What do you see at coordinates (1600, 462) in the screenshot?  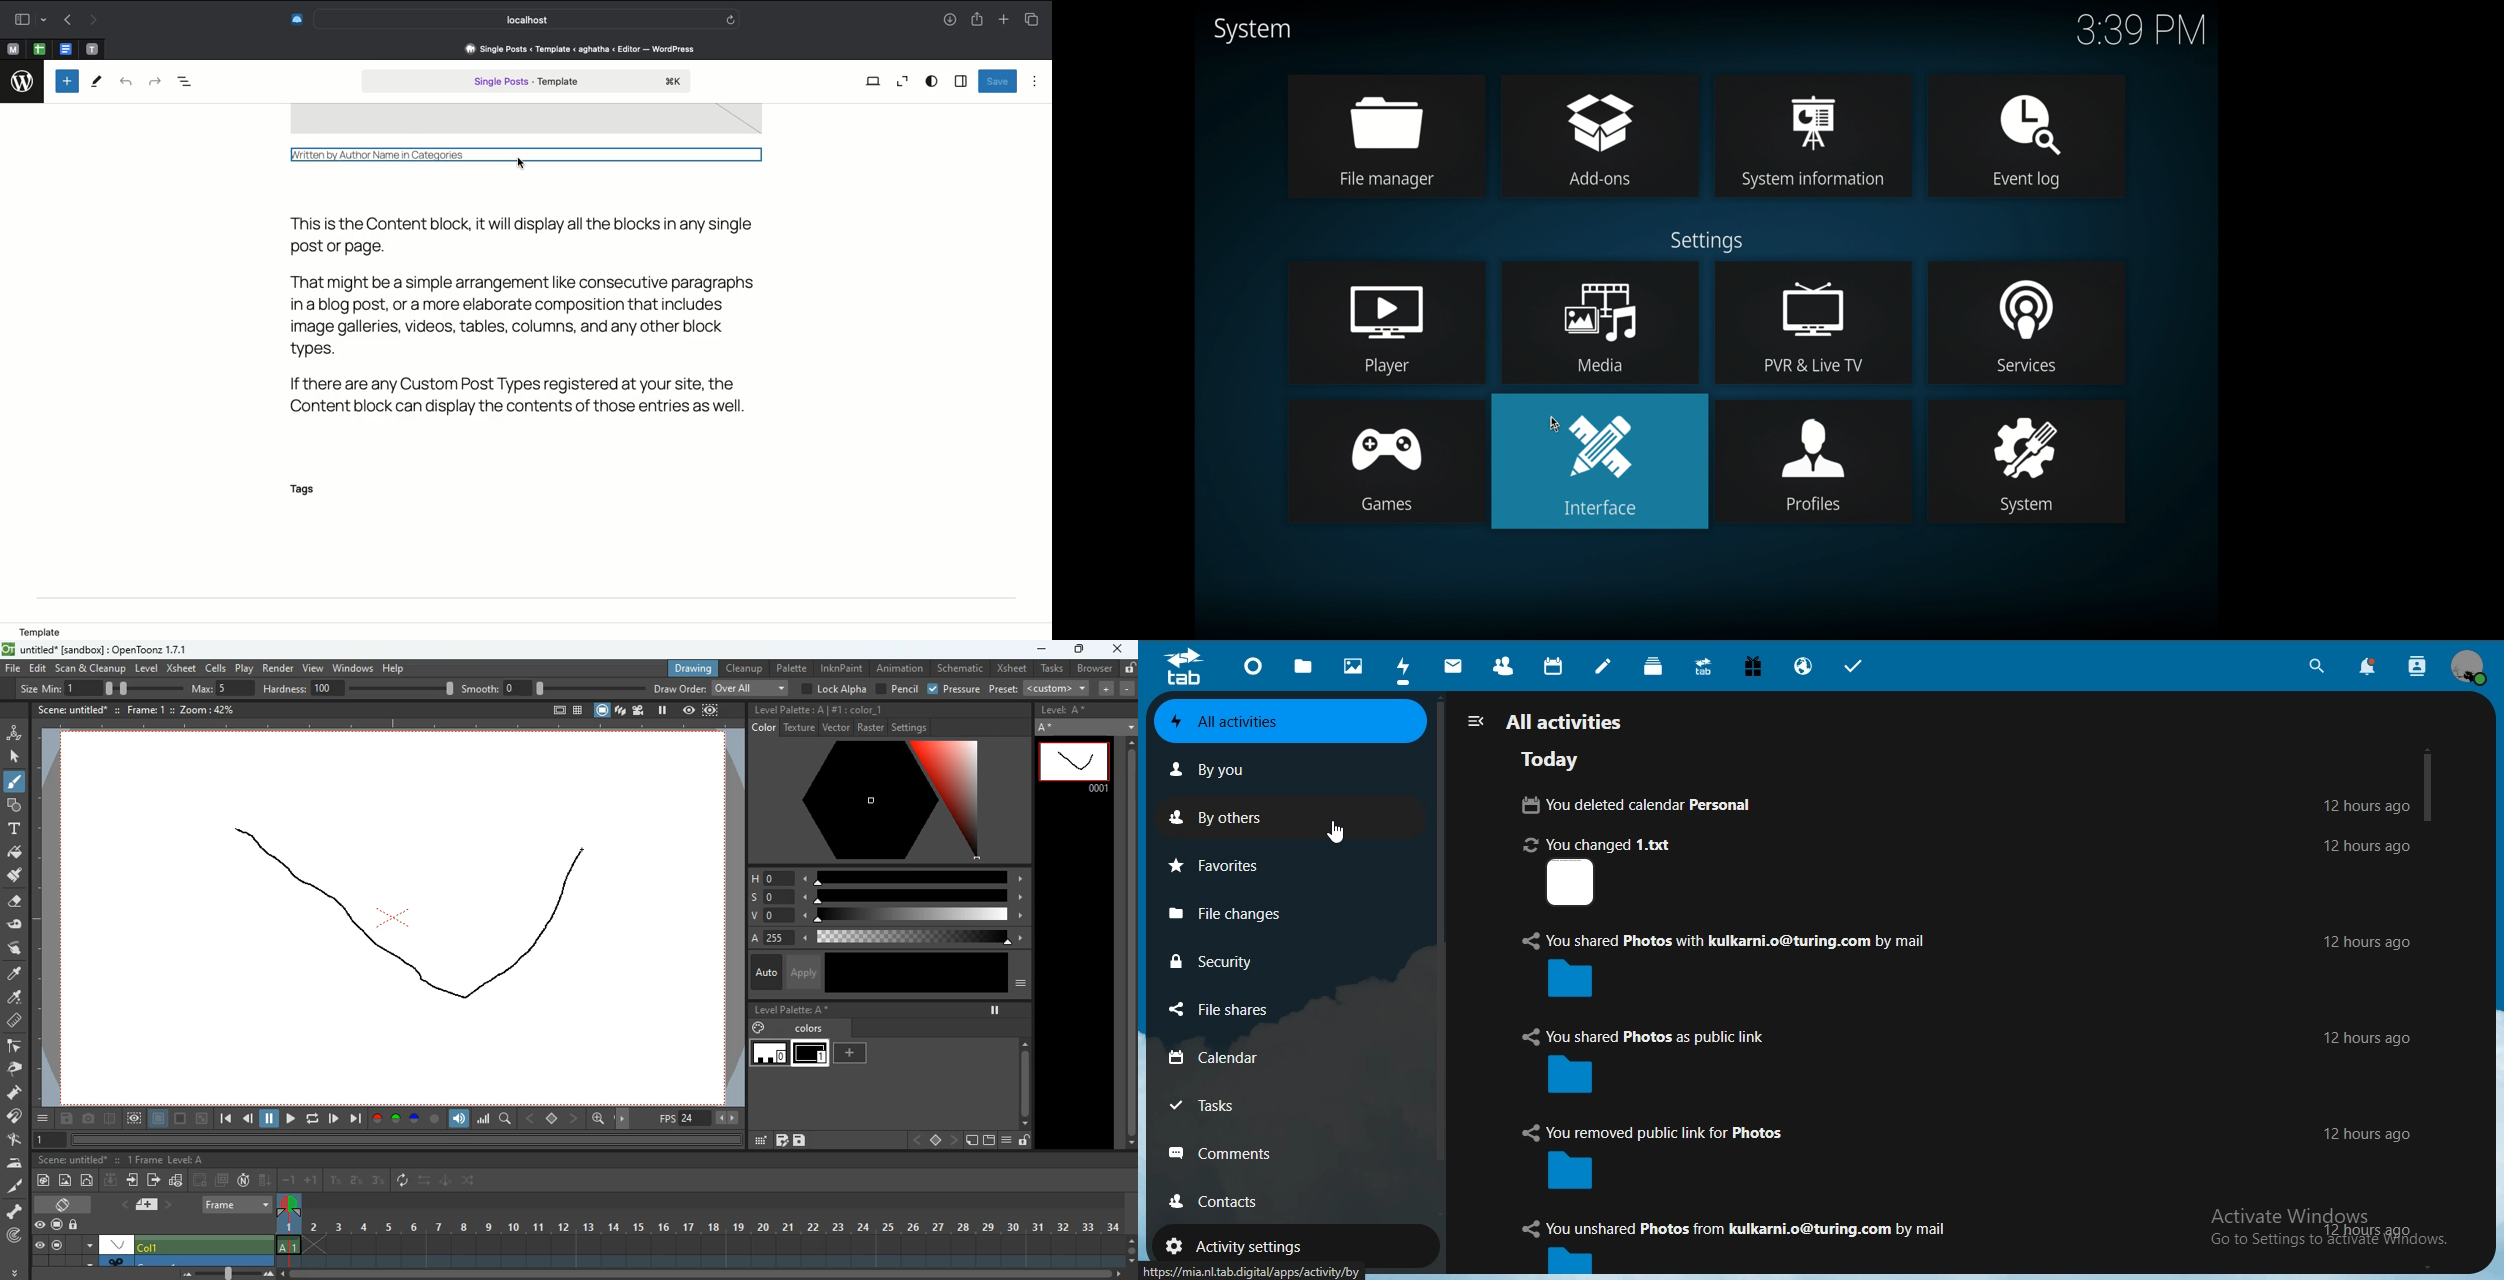 I see `interface` at bounding box center [1600, 462].